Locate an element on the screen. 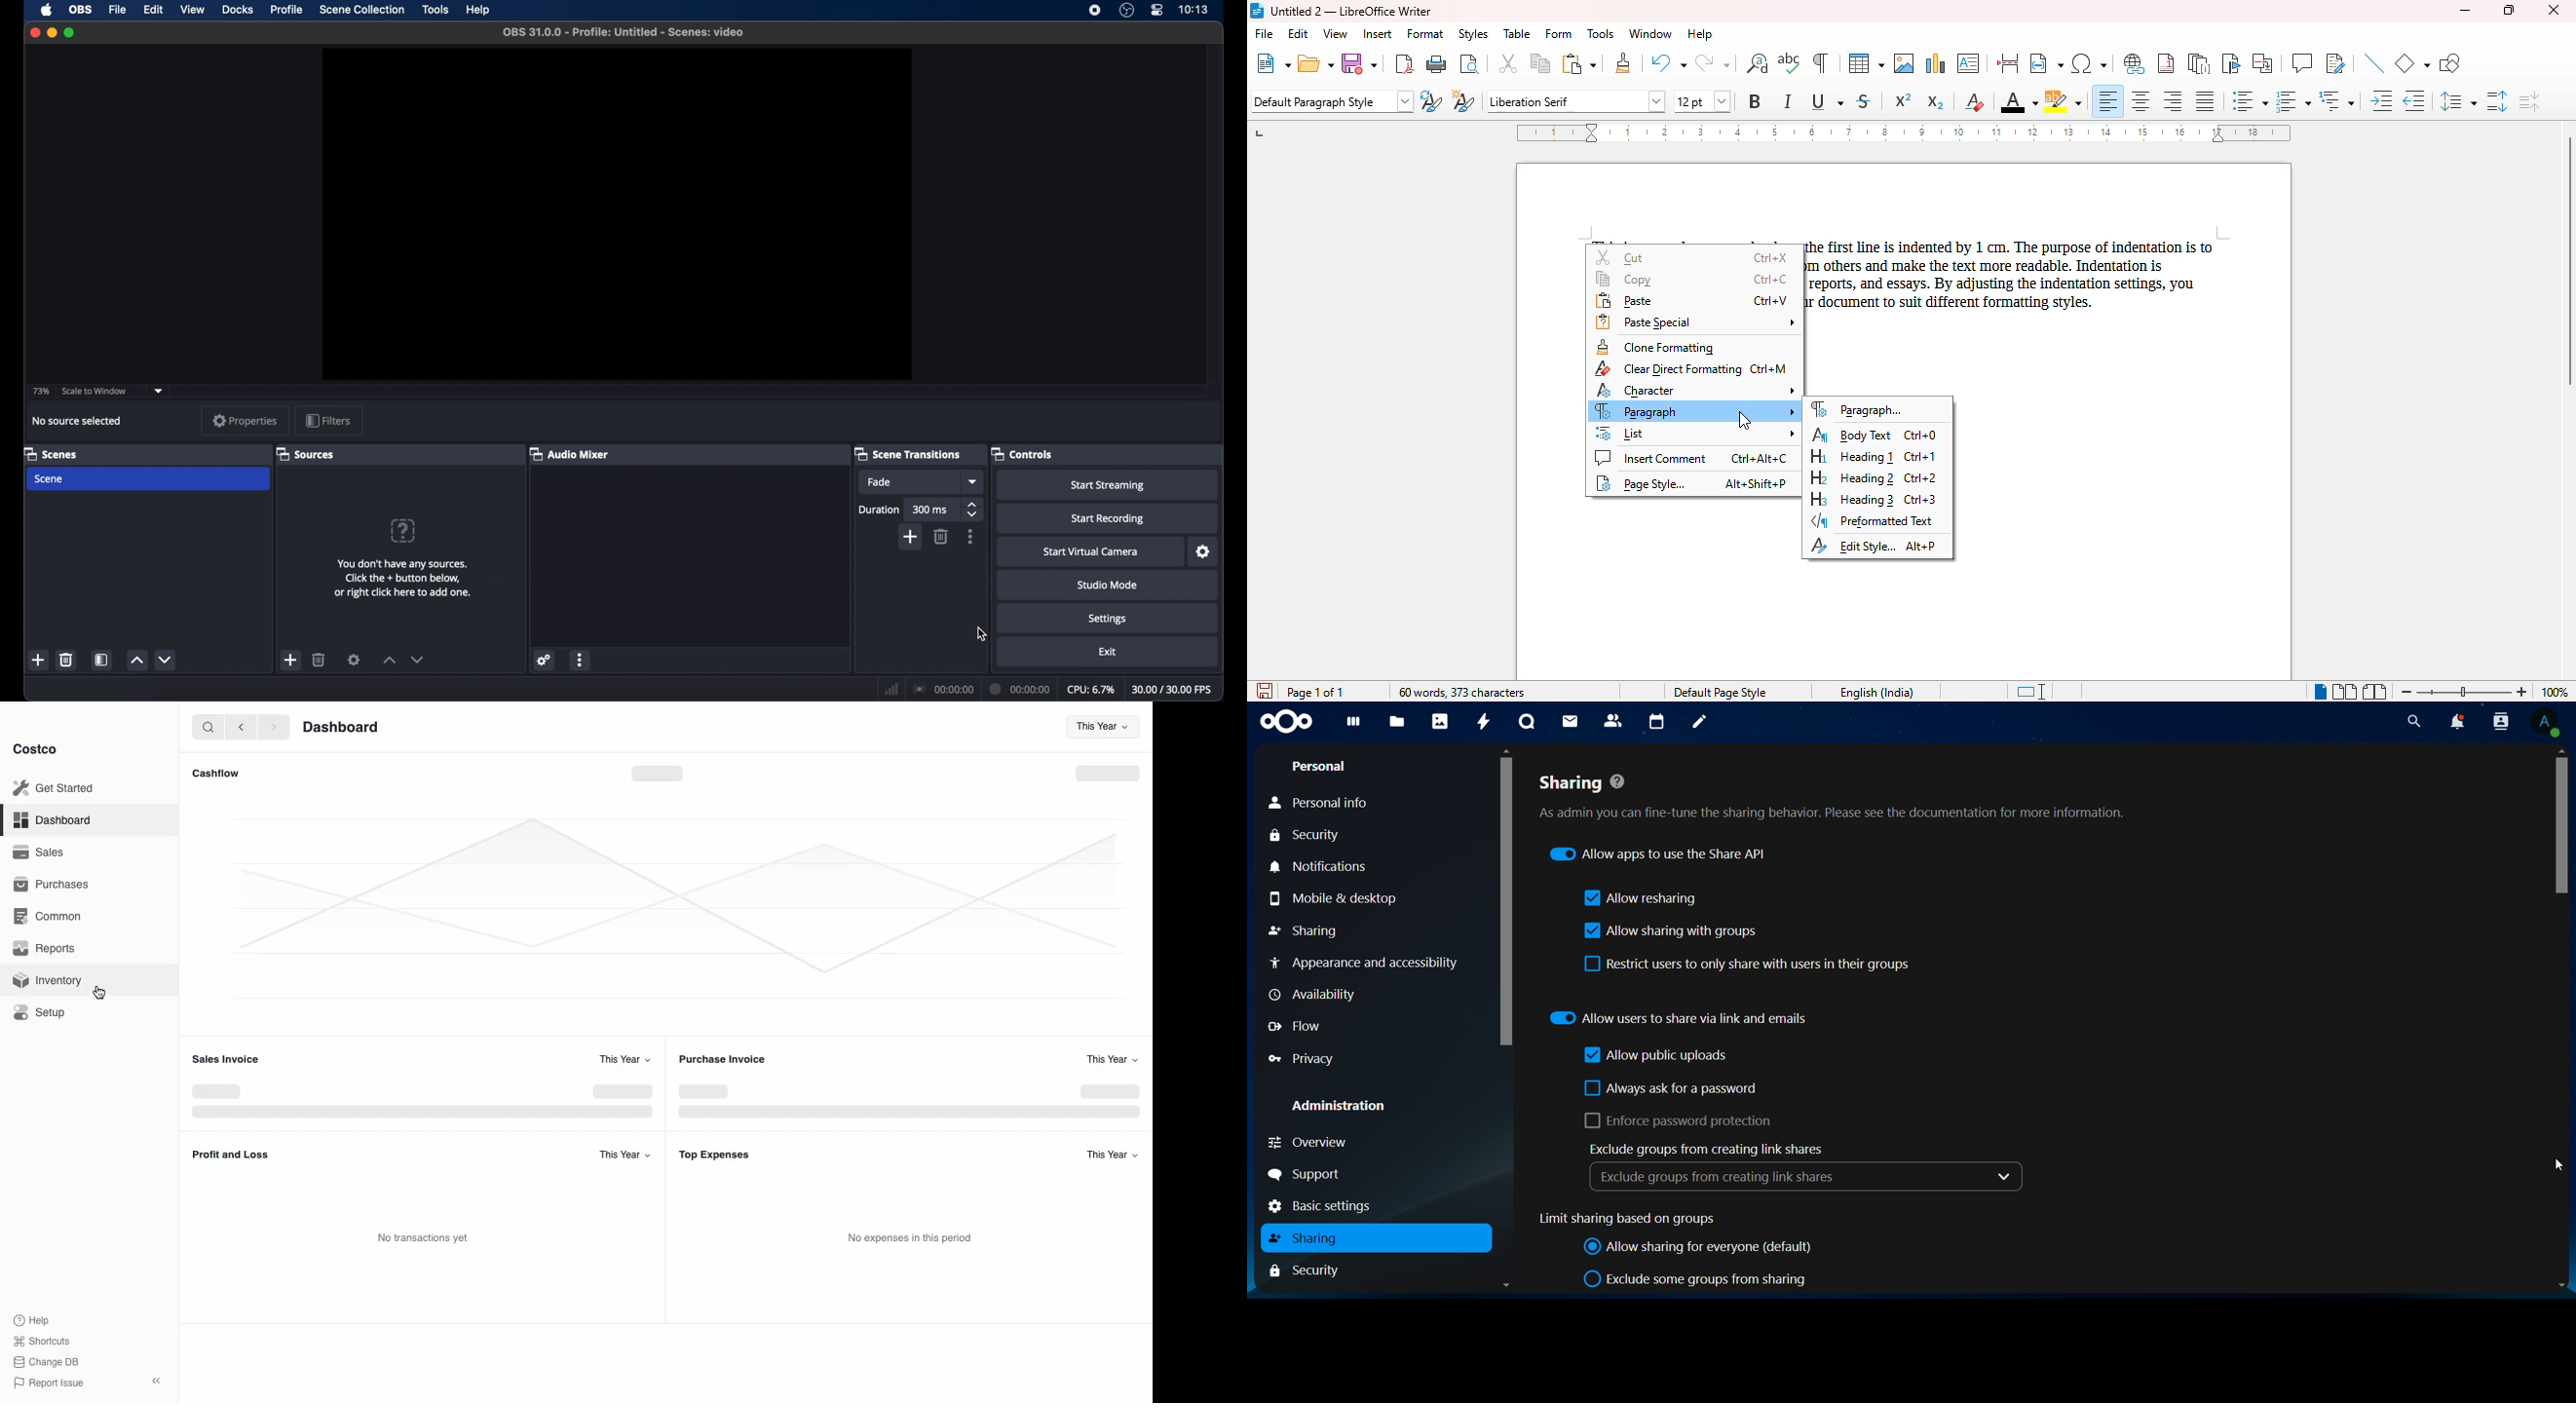 The width and height of the screenshot is (2576, 1428). subscript is located at coordinates (1936, 102).